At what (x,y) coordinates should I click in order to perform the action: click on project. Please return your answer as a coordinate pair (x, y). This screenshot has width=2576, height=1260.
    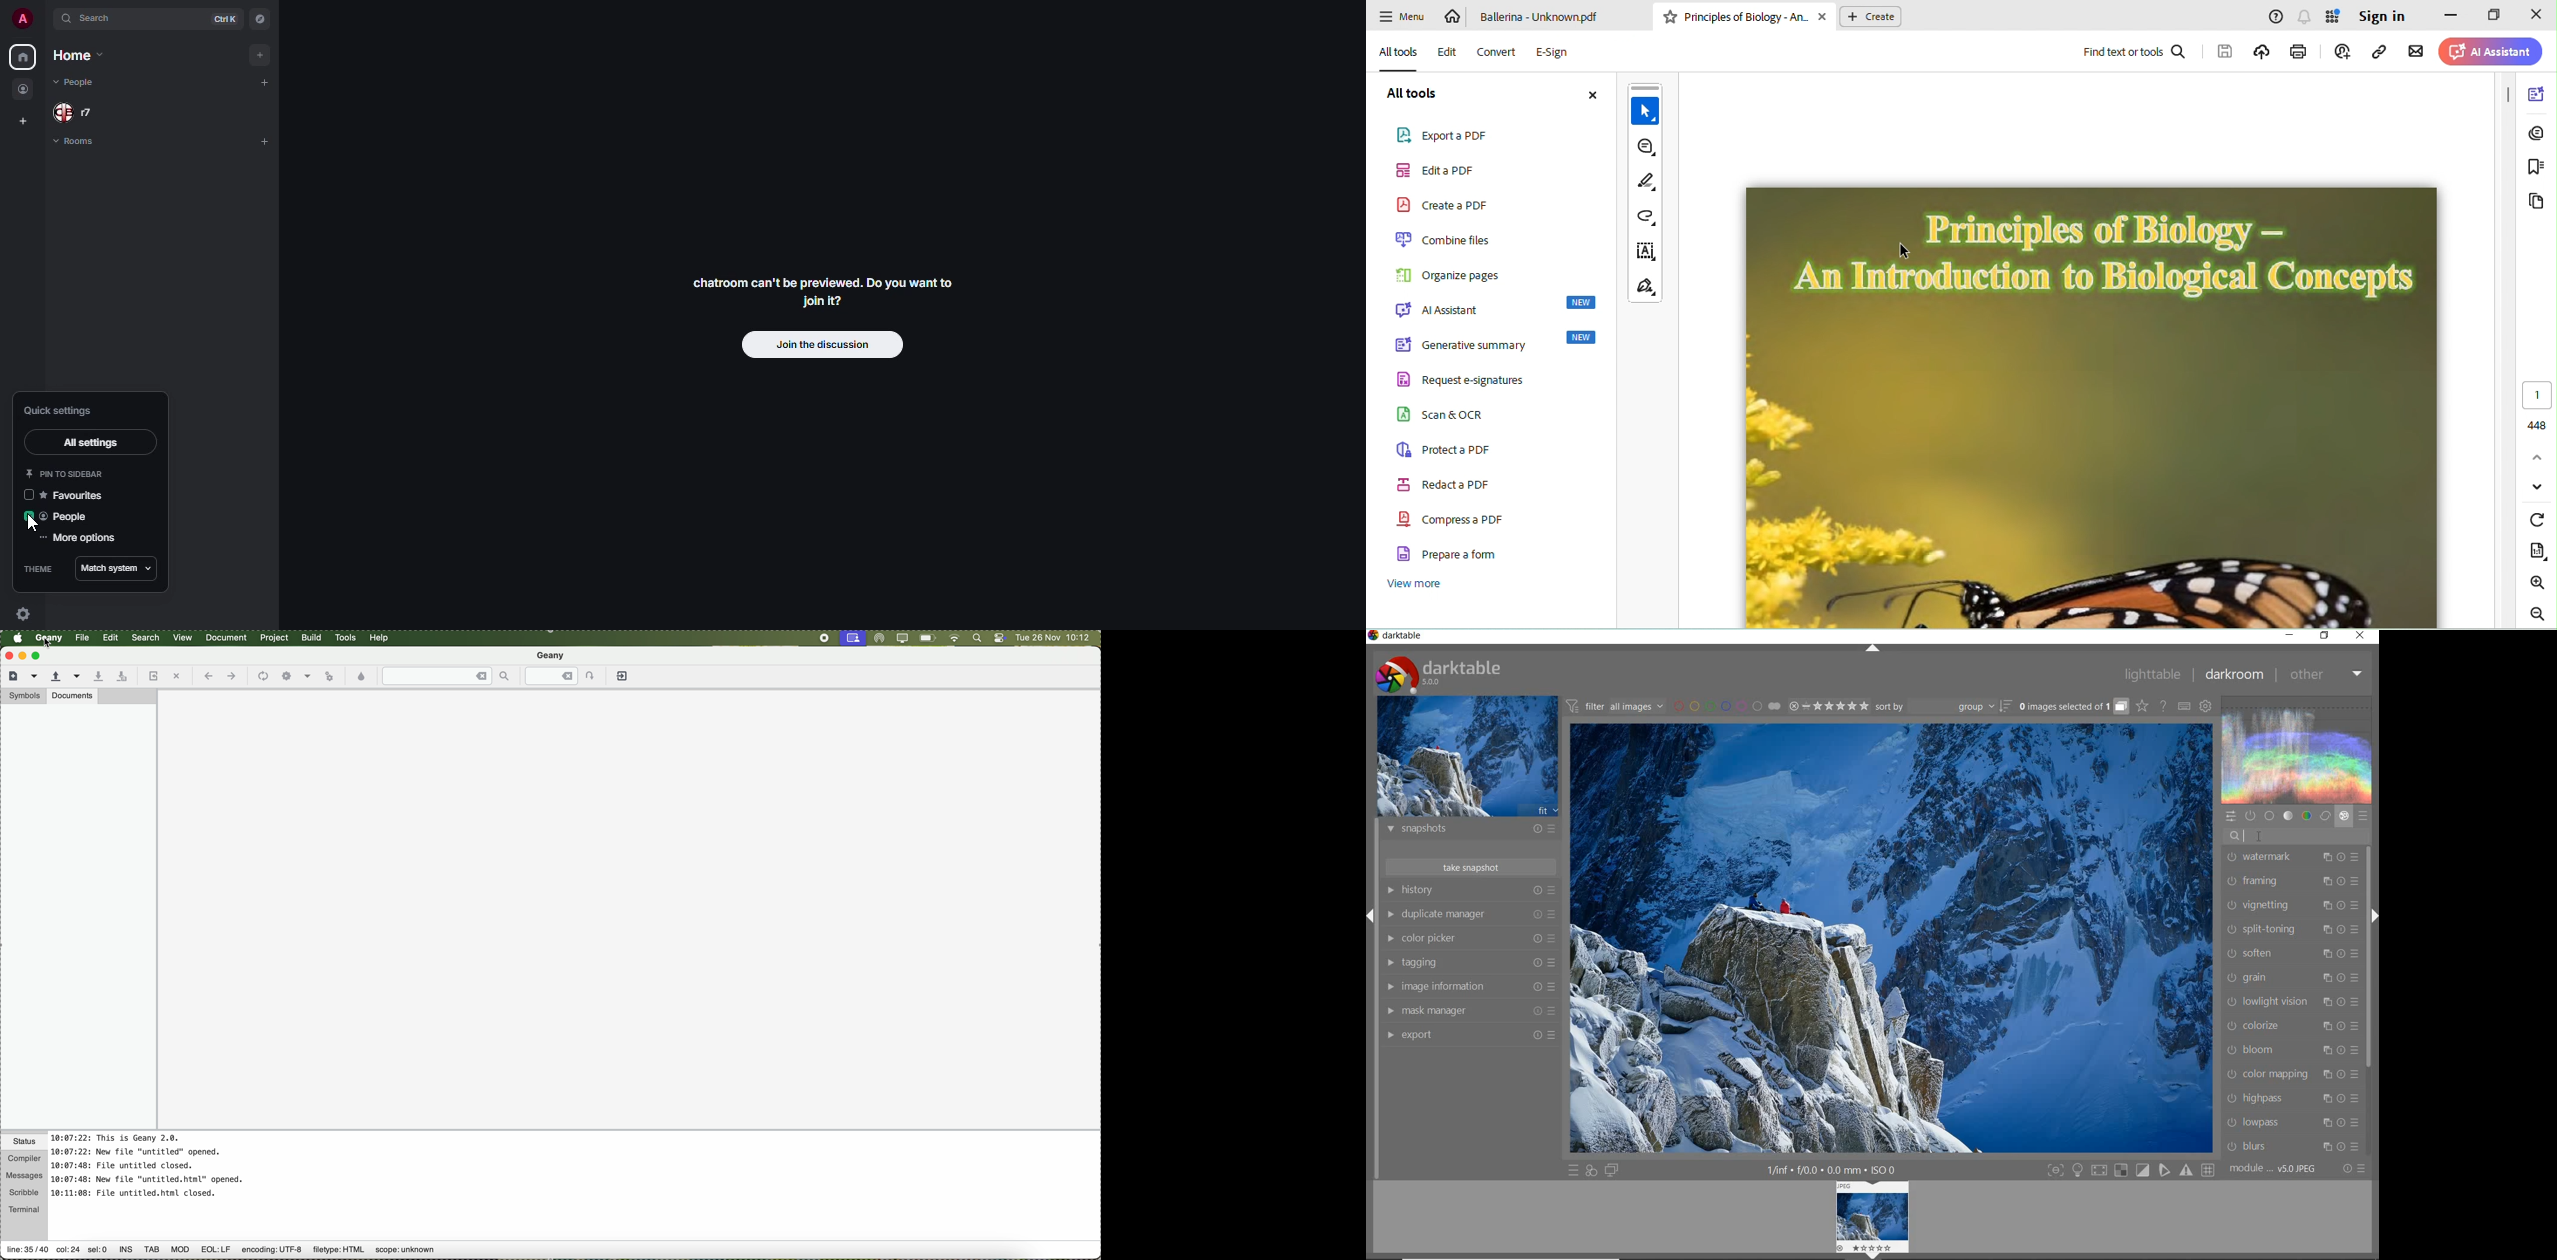
    Looking at the image, I should click on (277, 638).